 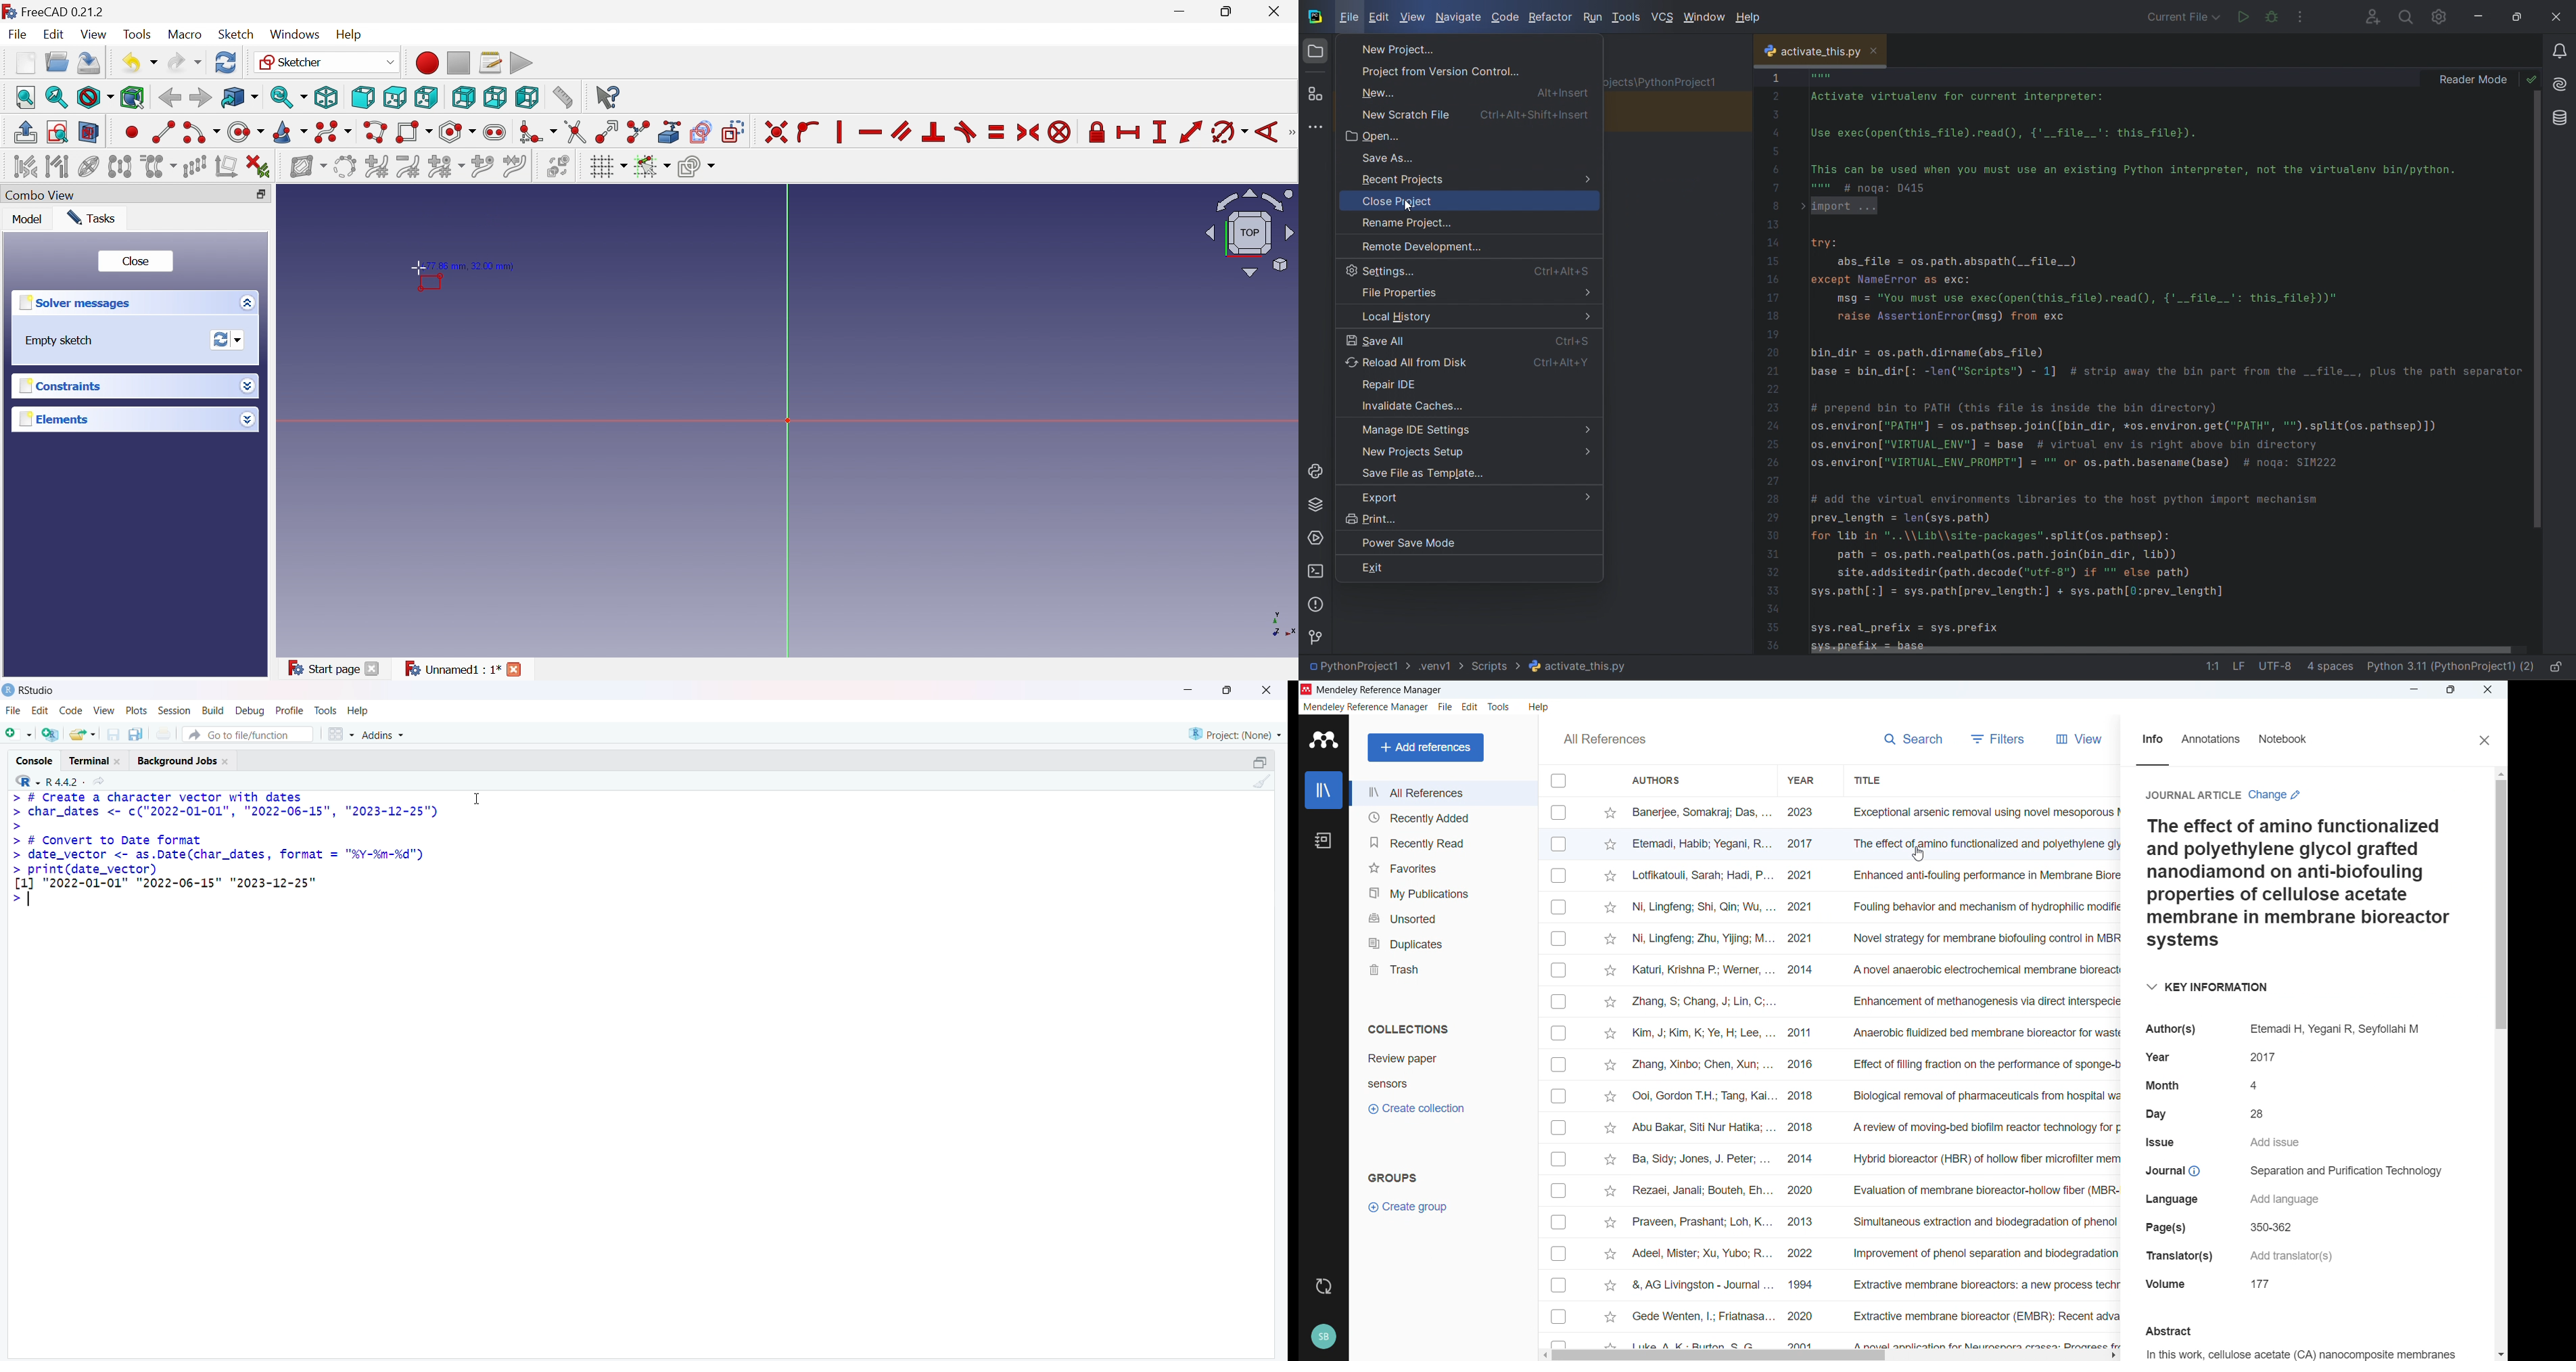 I want to click on Build, so click(x=210, y=711).